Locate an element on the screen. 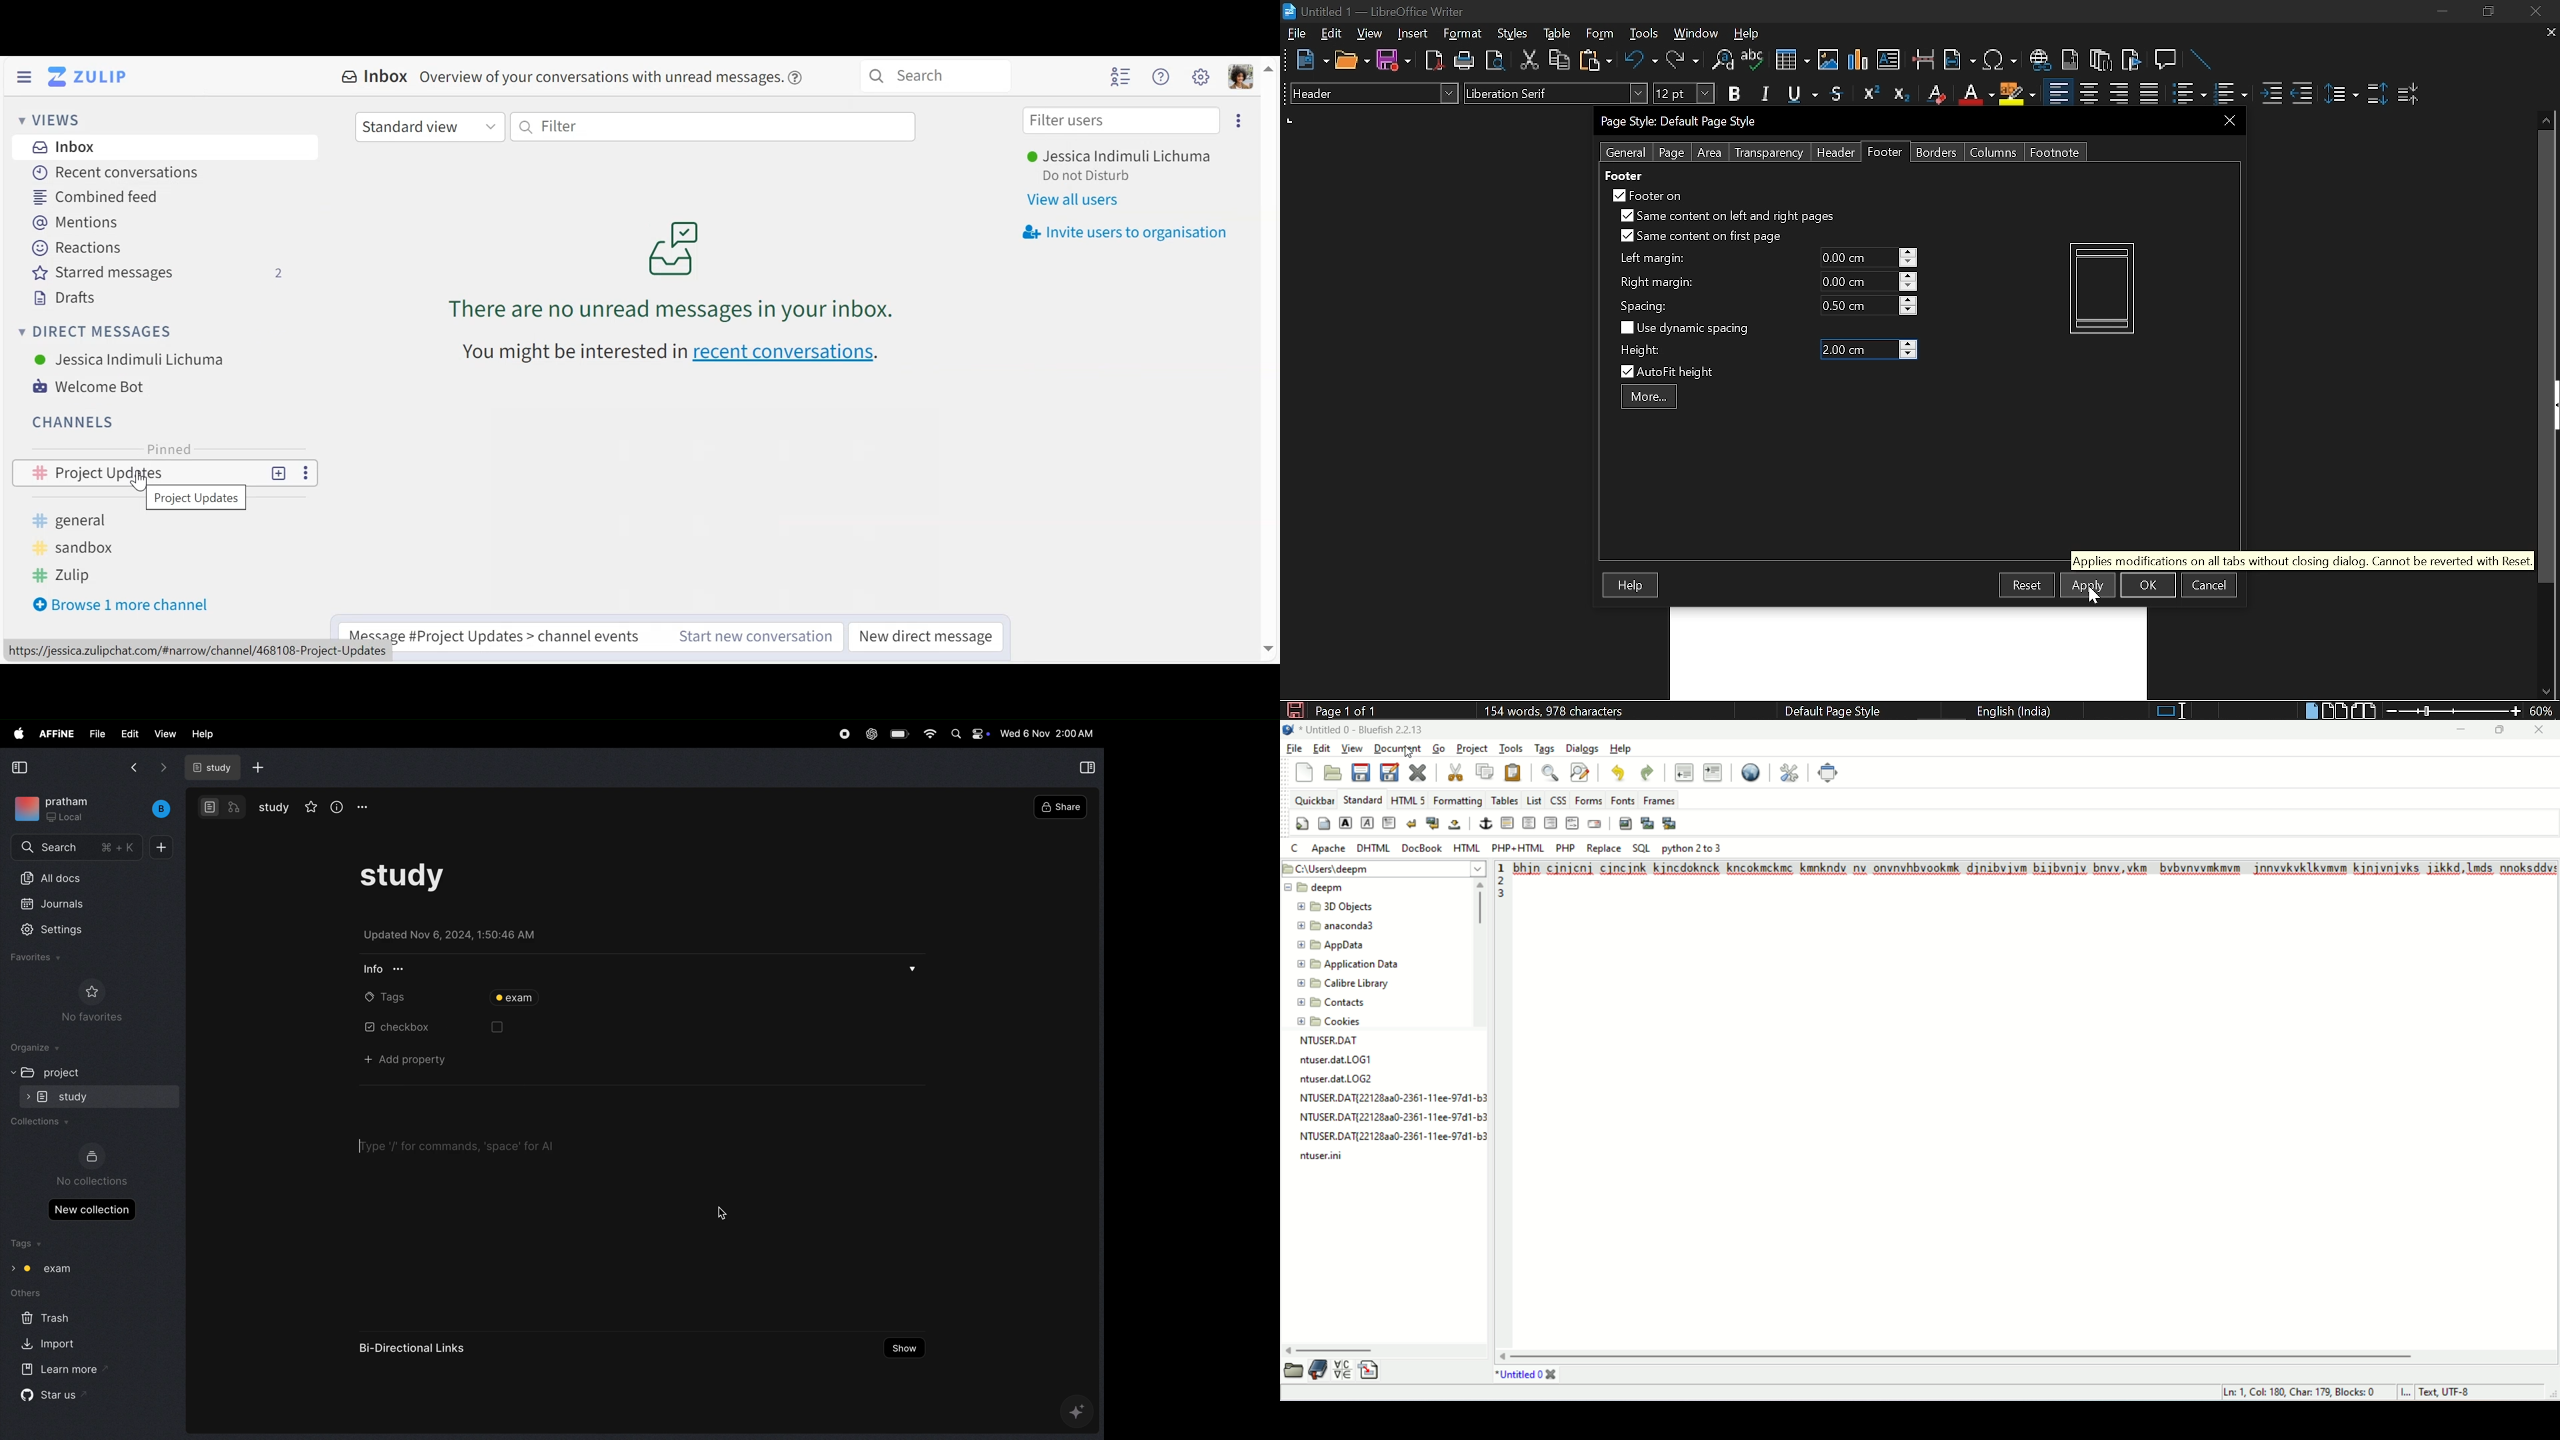  Username is located at coordinates (1117, 158).